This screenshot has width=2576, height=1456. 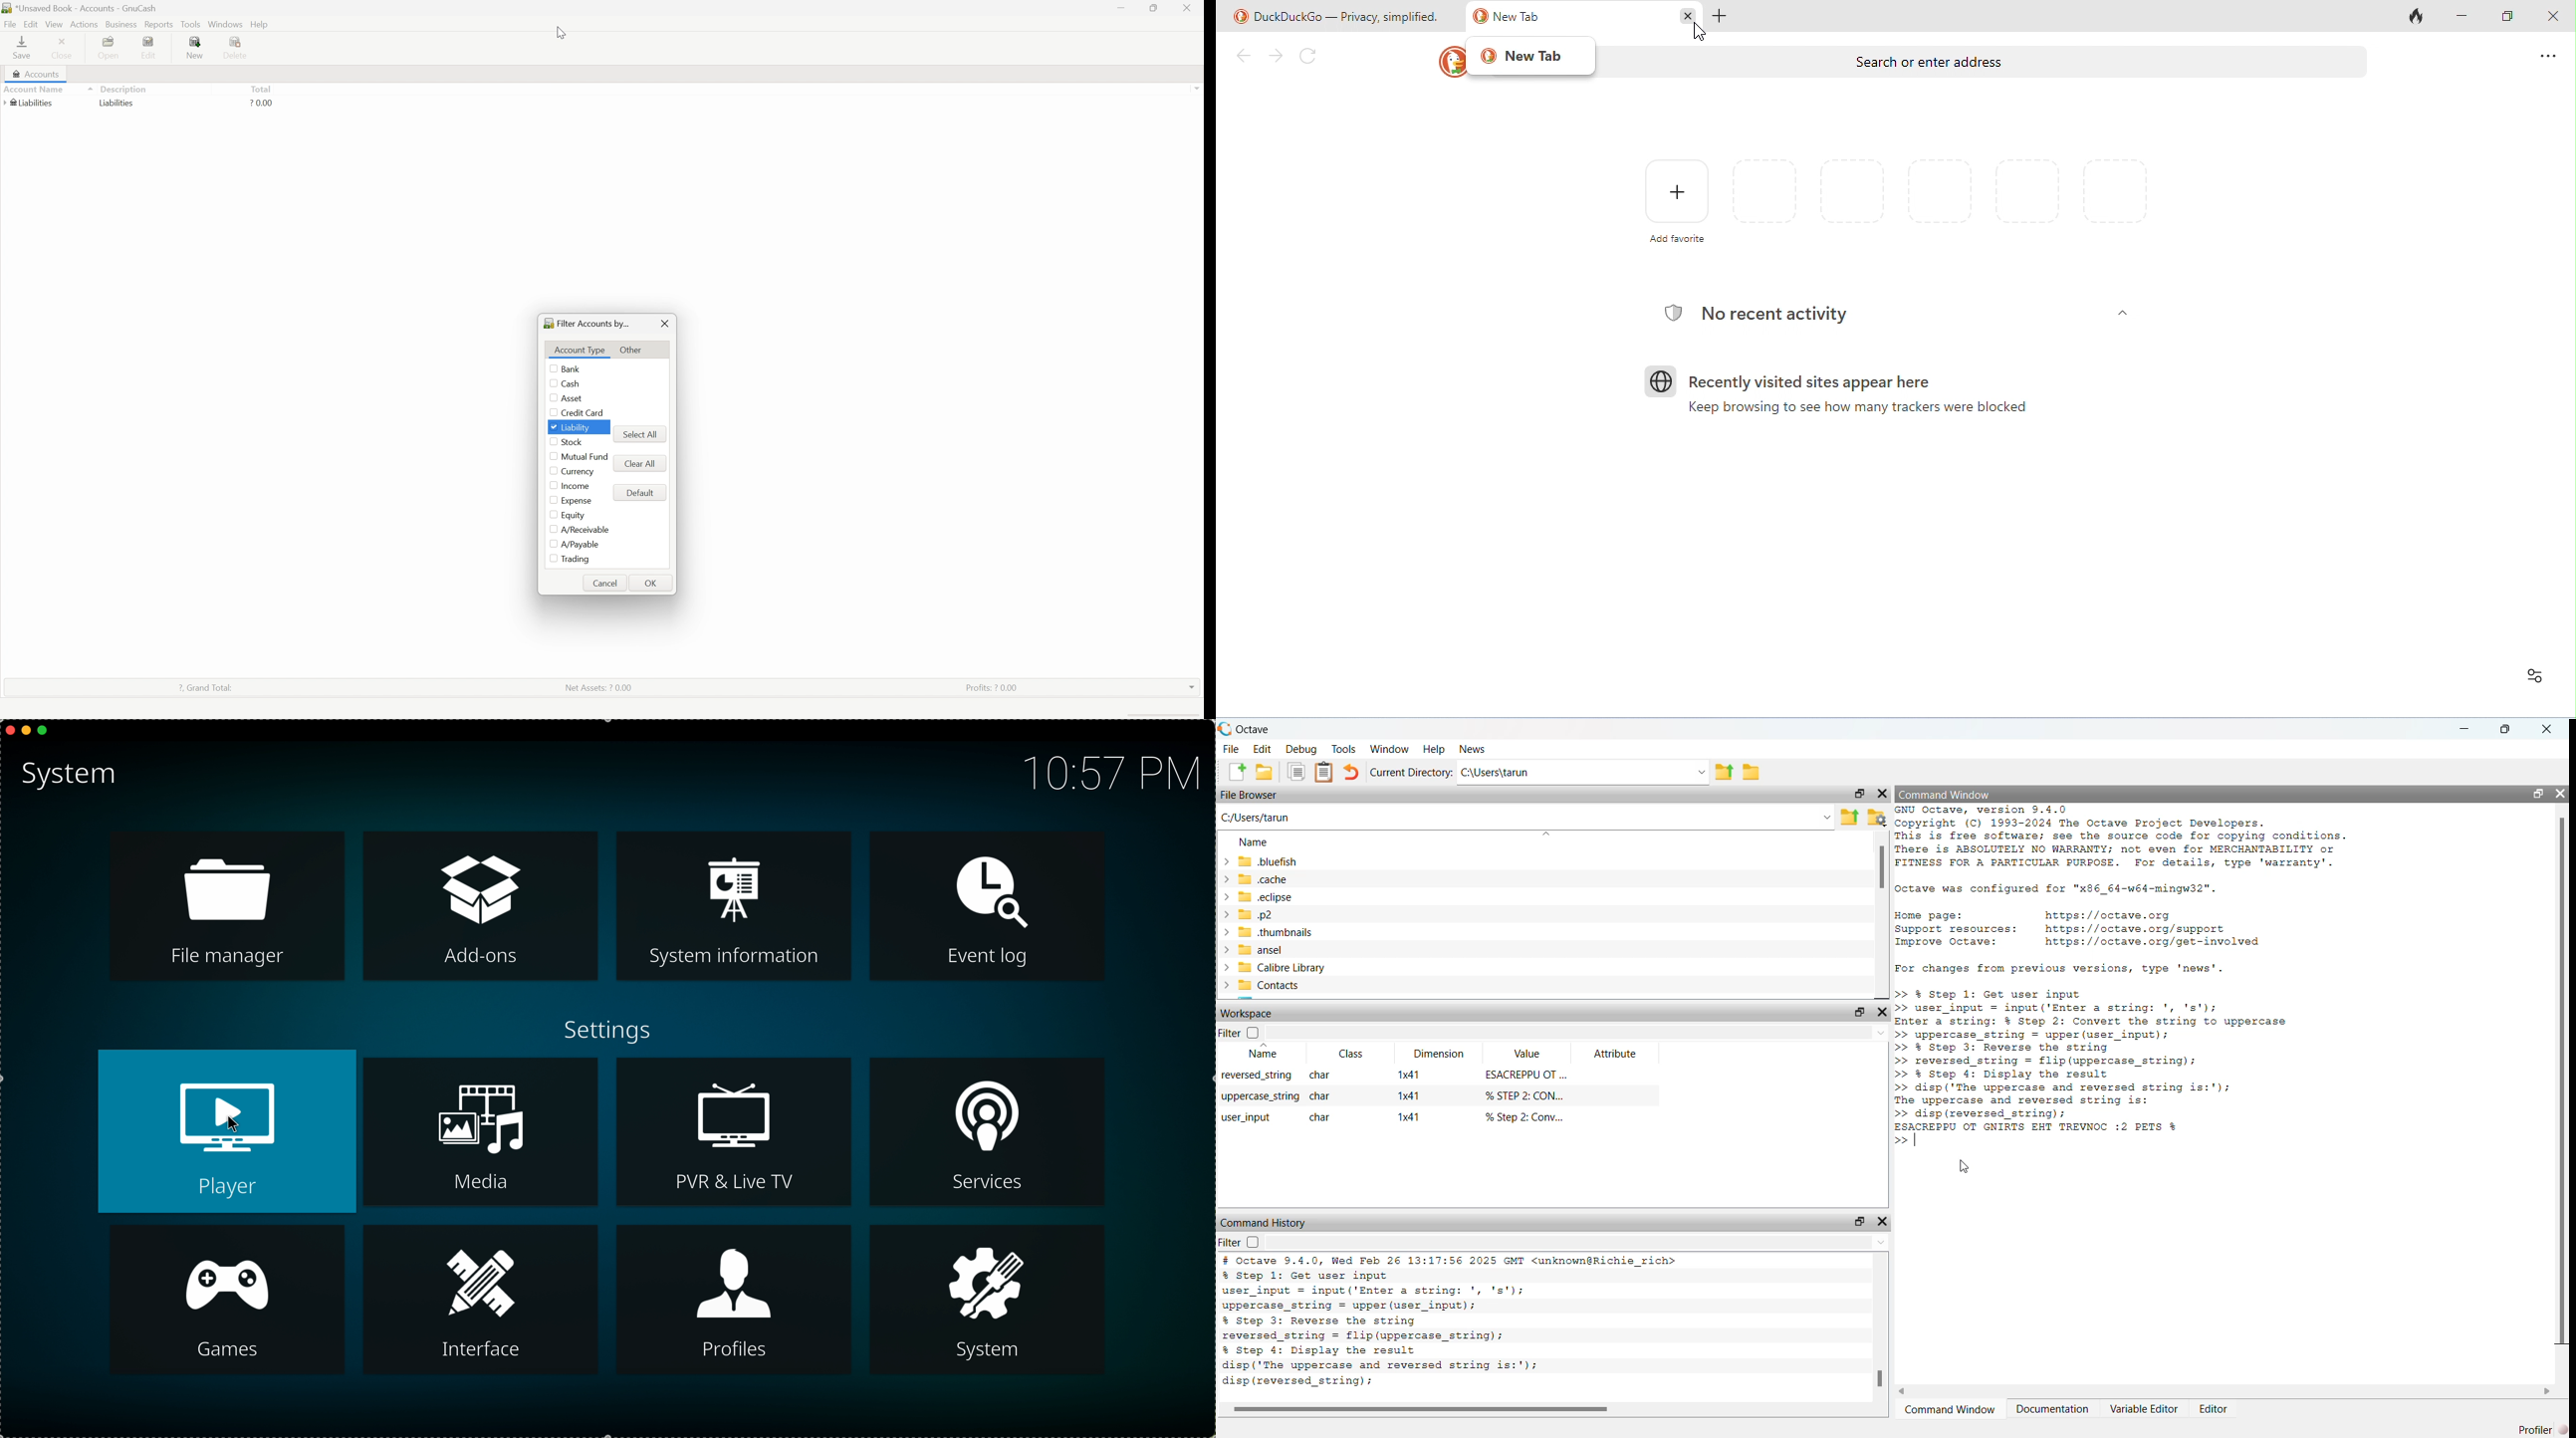 What do you see at coordinates (481, 907) in the screenshot?
I see `add-ons` at bounding box center [481, 907].